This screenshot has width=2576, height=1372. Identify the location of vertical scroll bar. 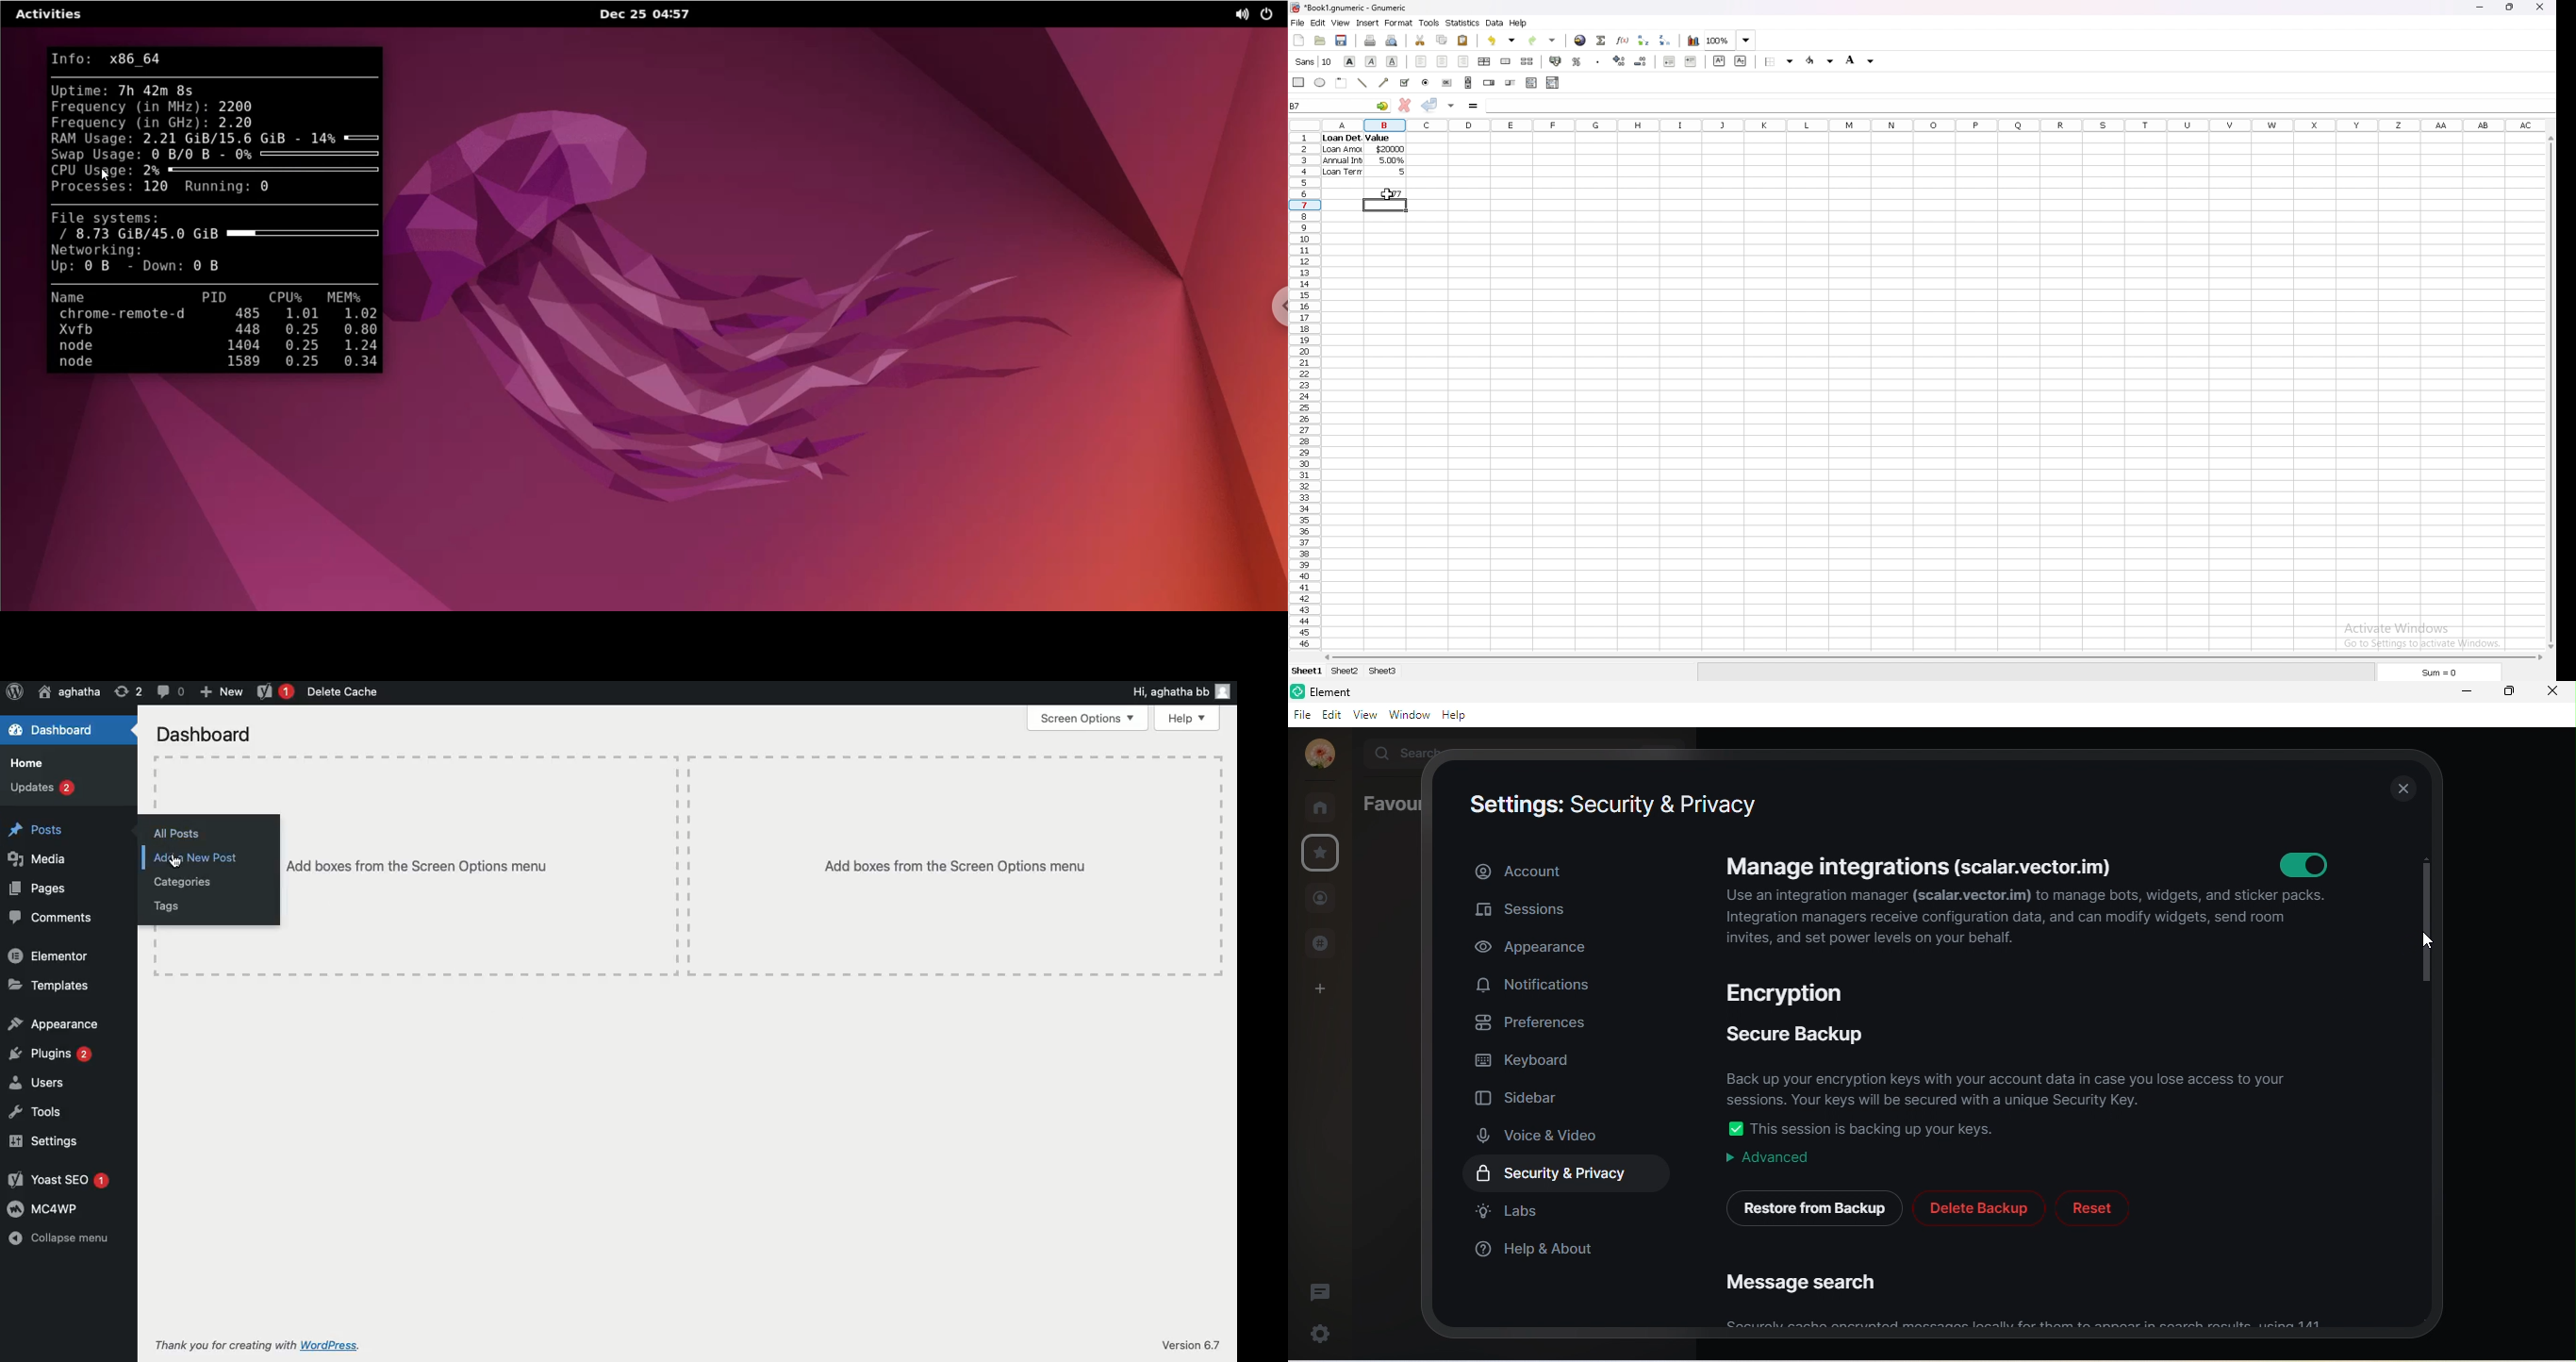
(2426, 922).